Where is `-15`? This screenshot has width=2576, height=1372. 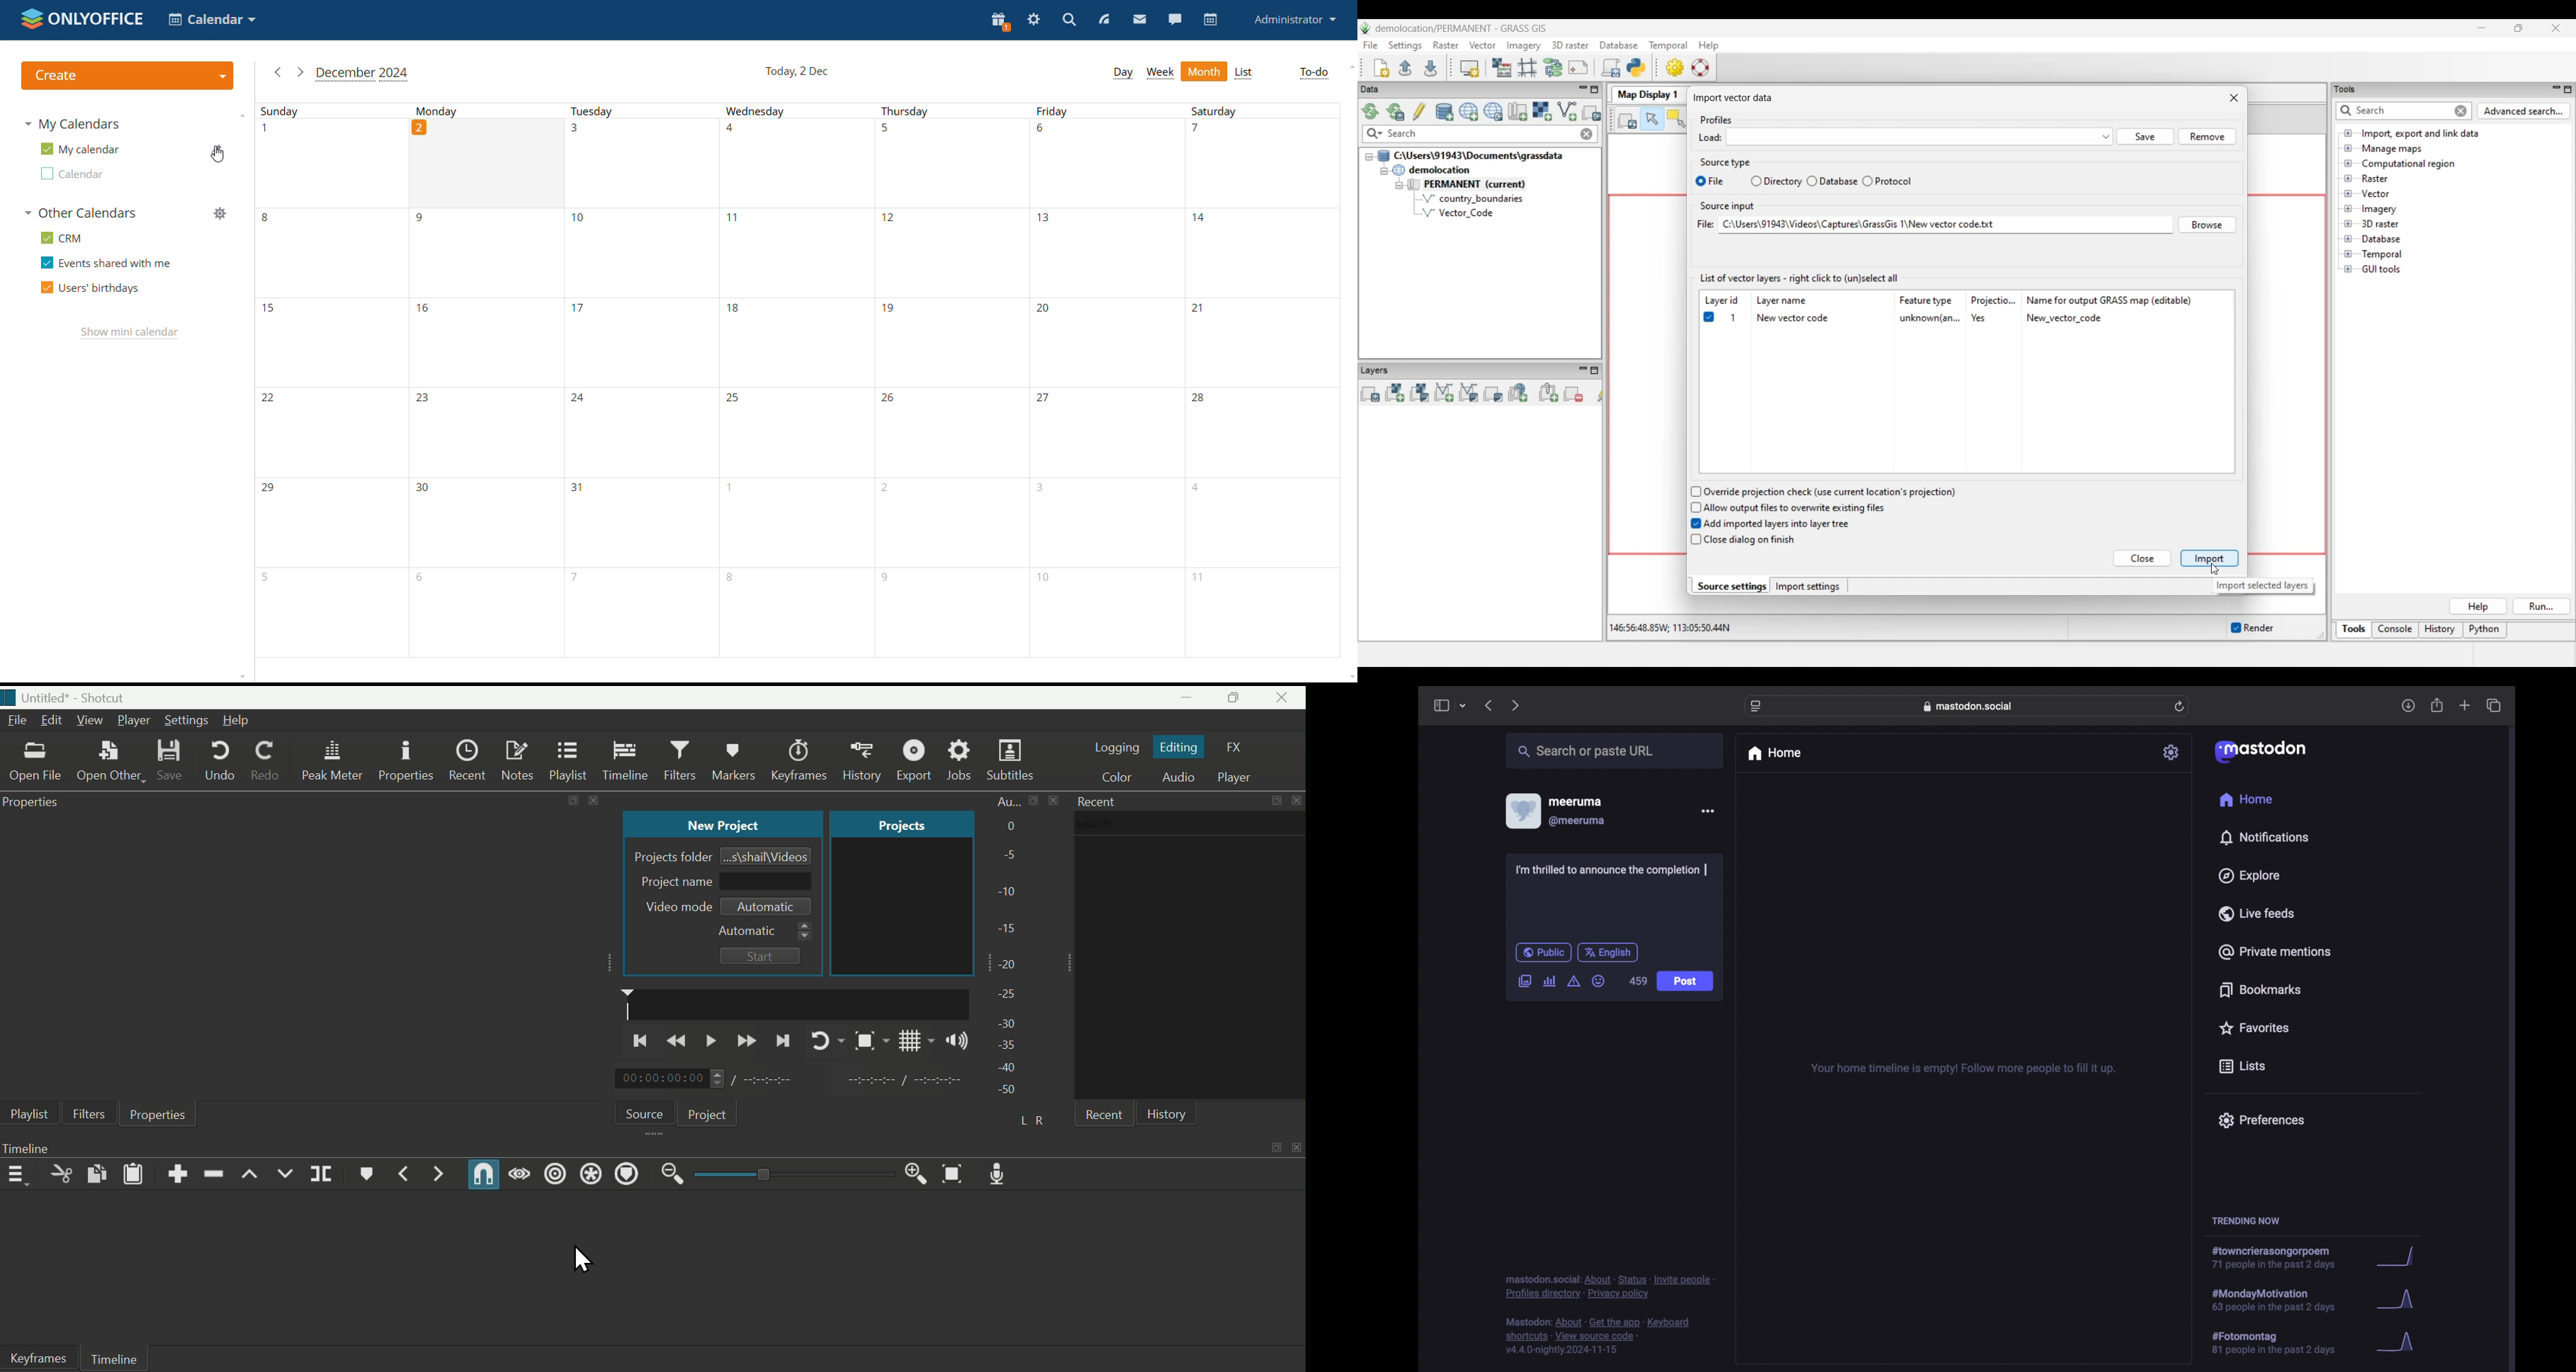
-15 is located at coordinates (1009, 925).